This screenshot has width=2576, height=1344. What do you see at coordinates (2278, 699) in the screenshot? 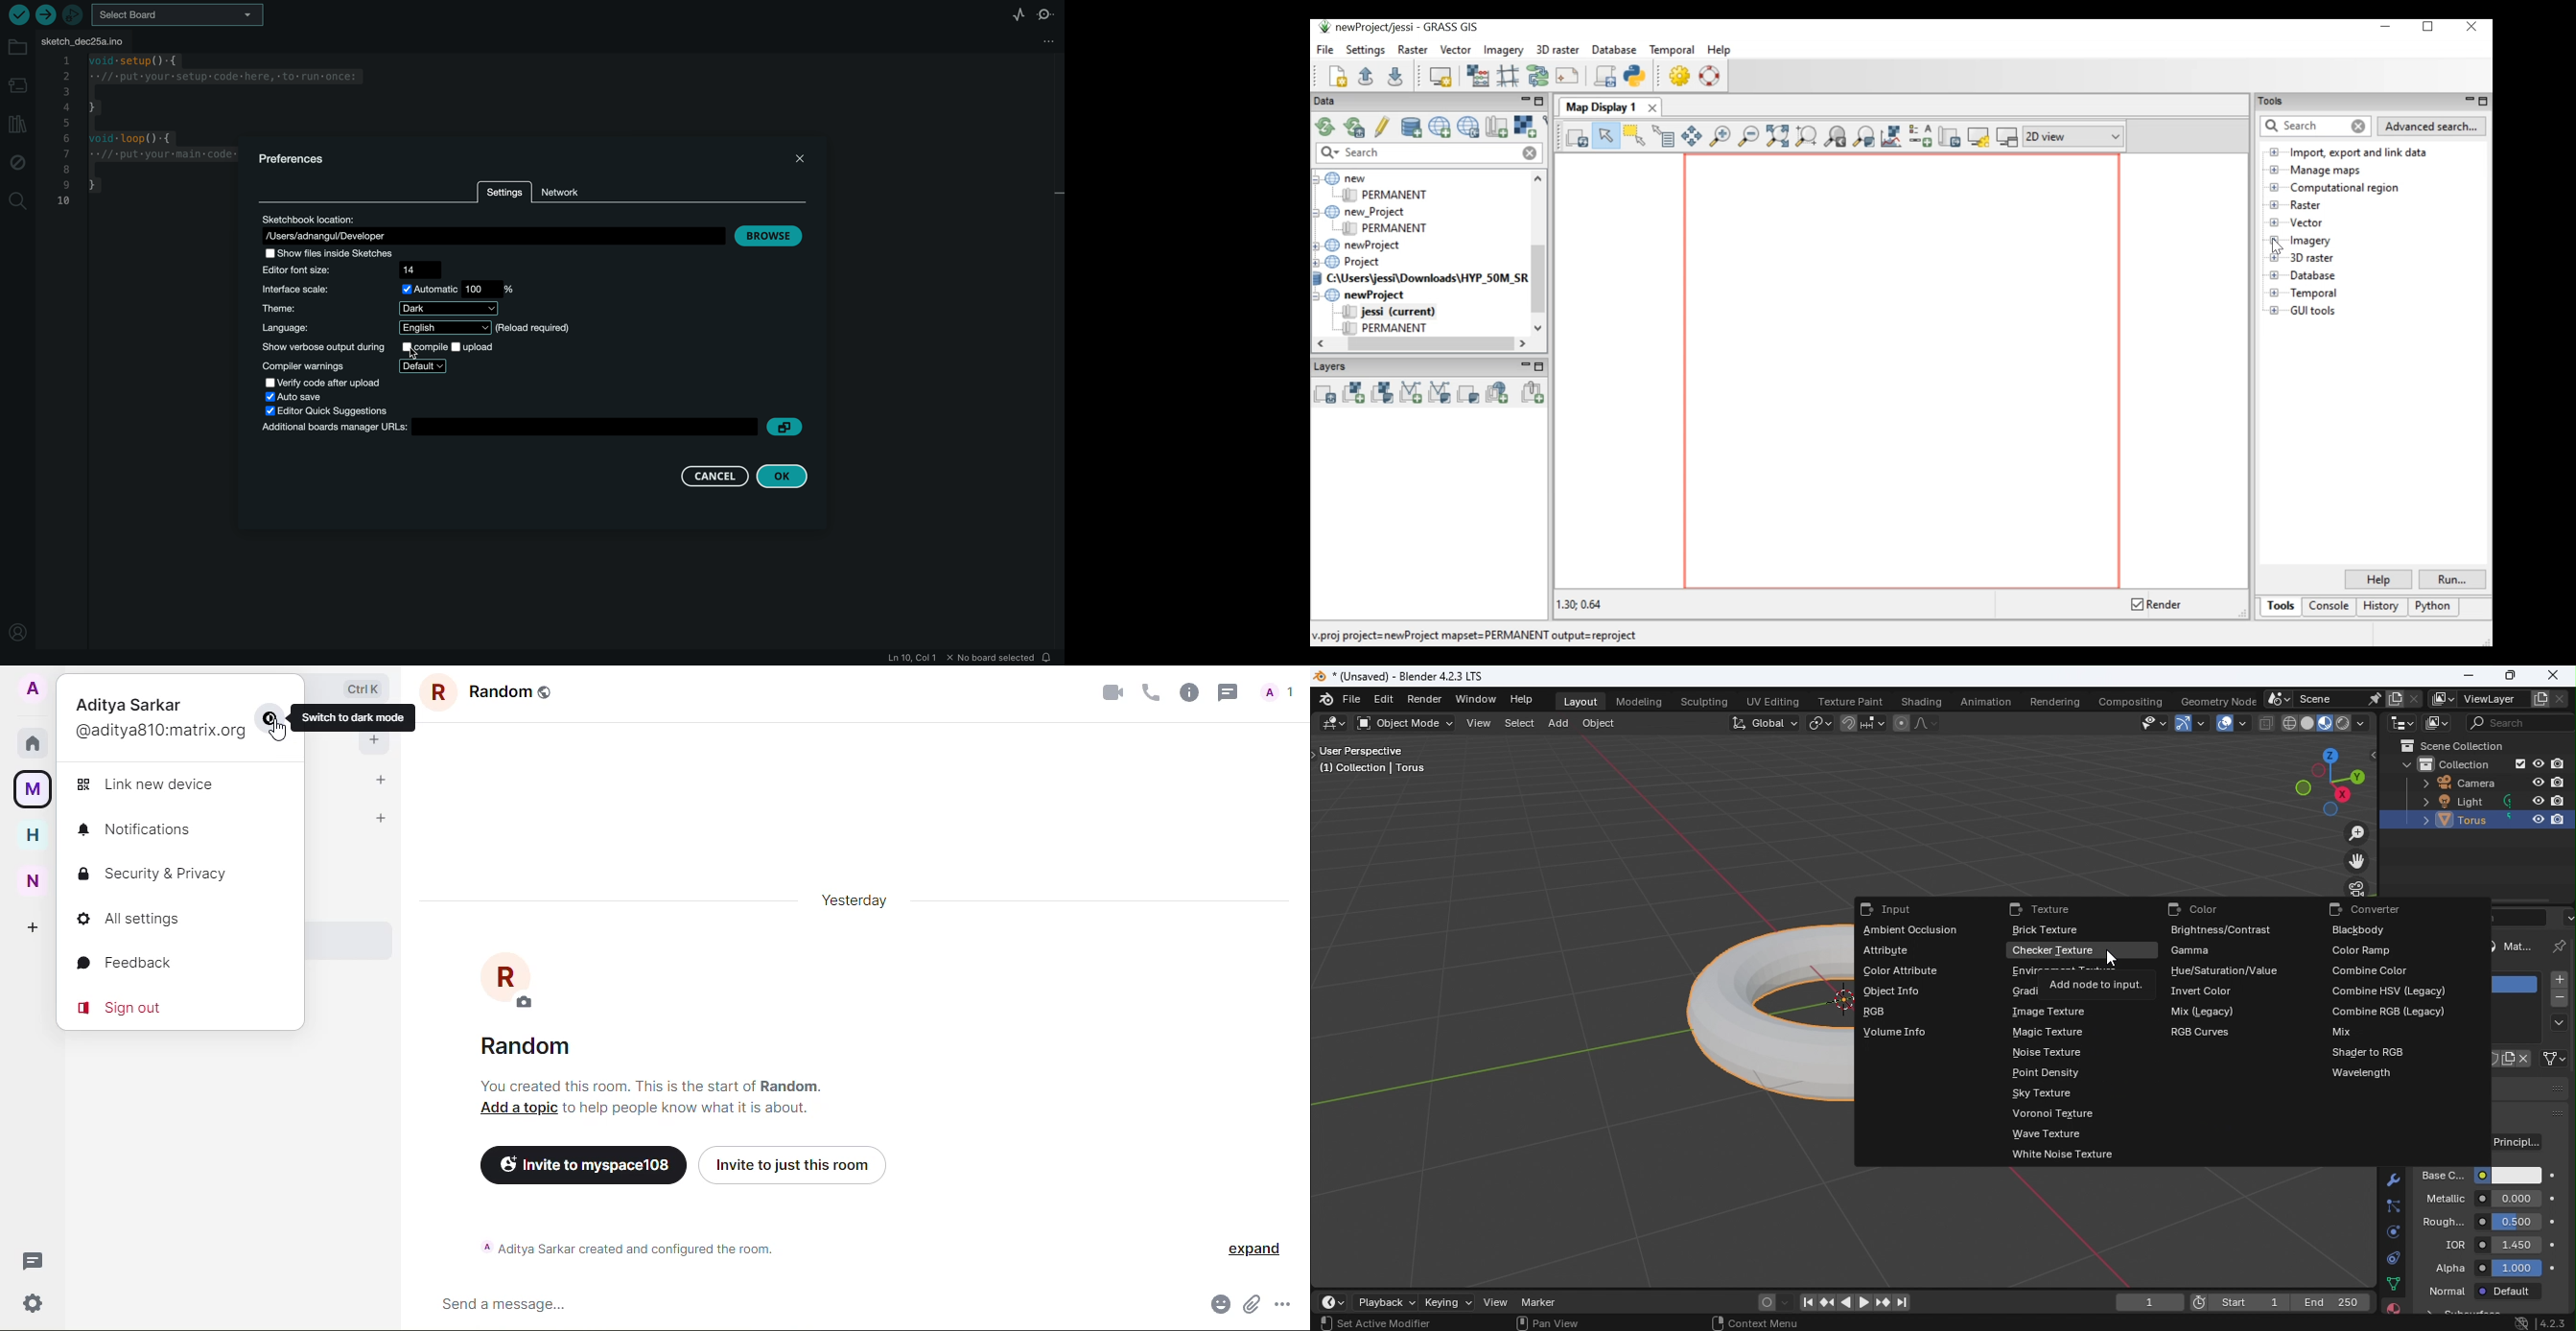
I see `Browse scene to be linked` at bounding box center [2278, 699].